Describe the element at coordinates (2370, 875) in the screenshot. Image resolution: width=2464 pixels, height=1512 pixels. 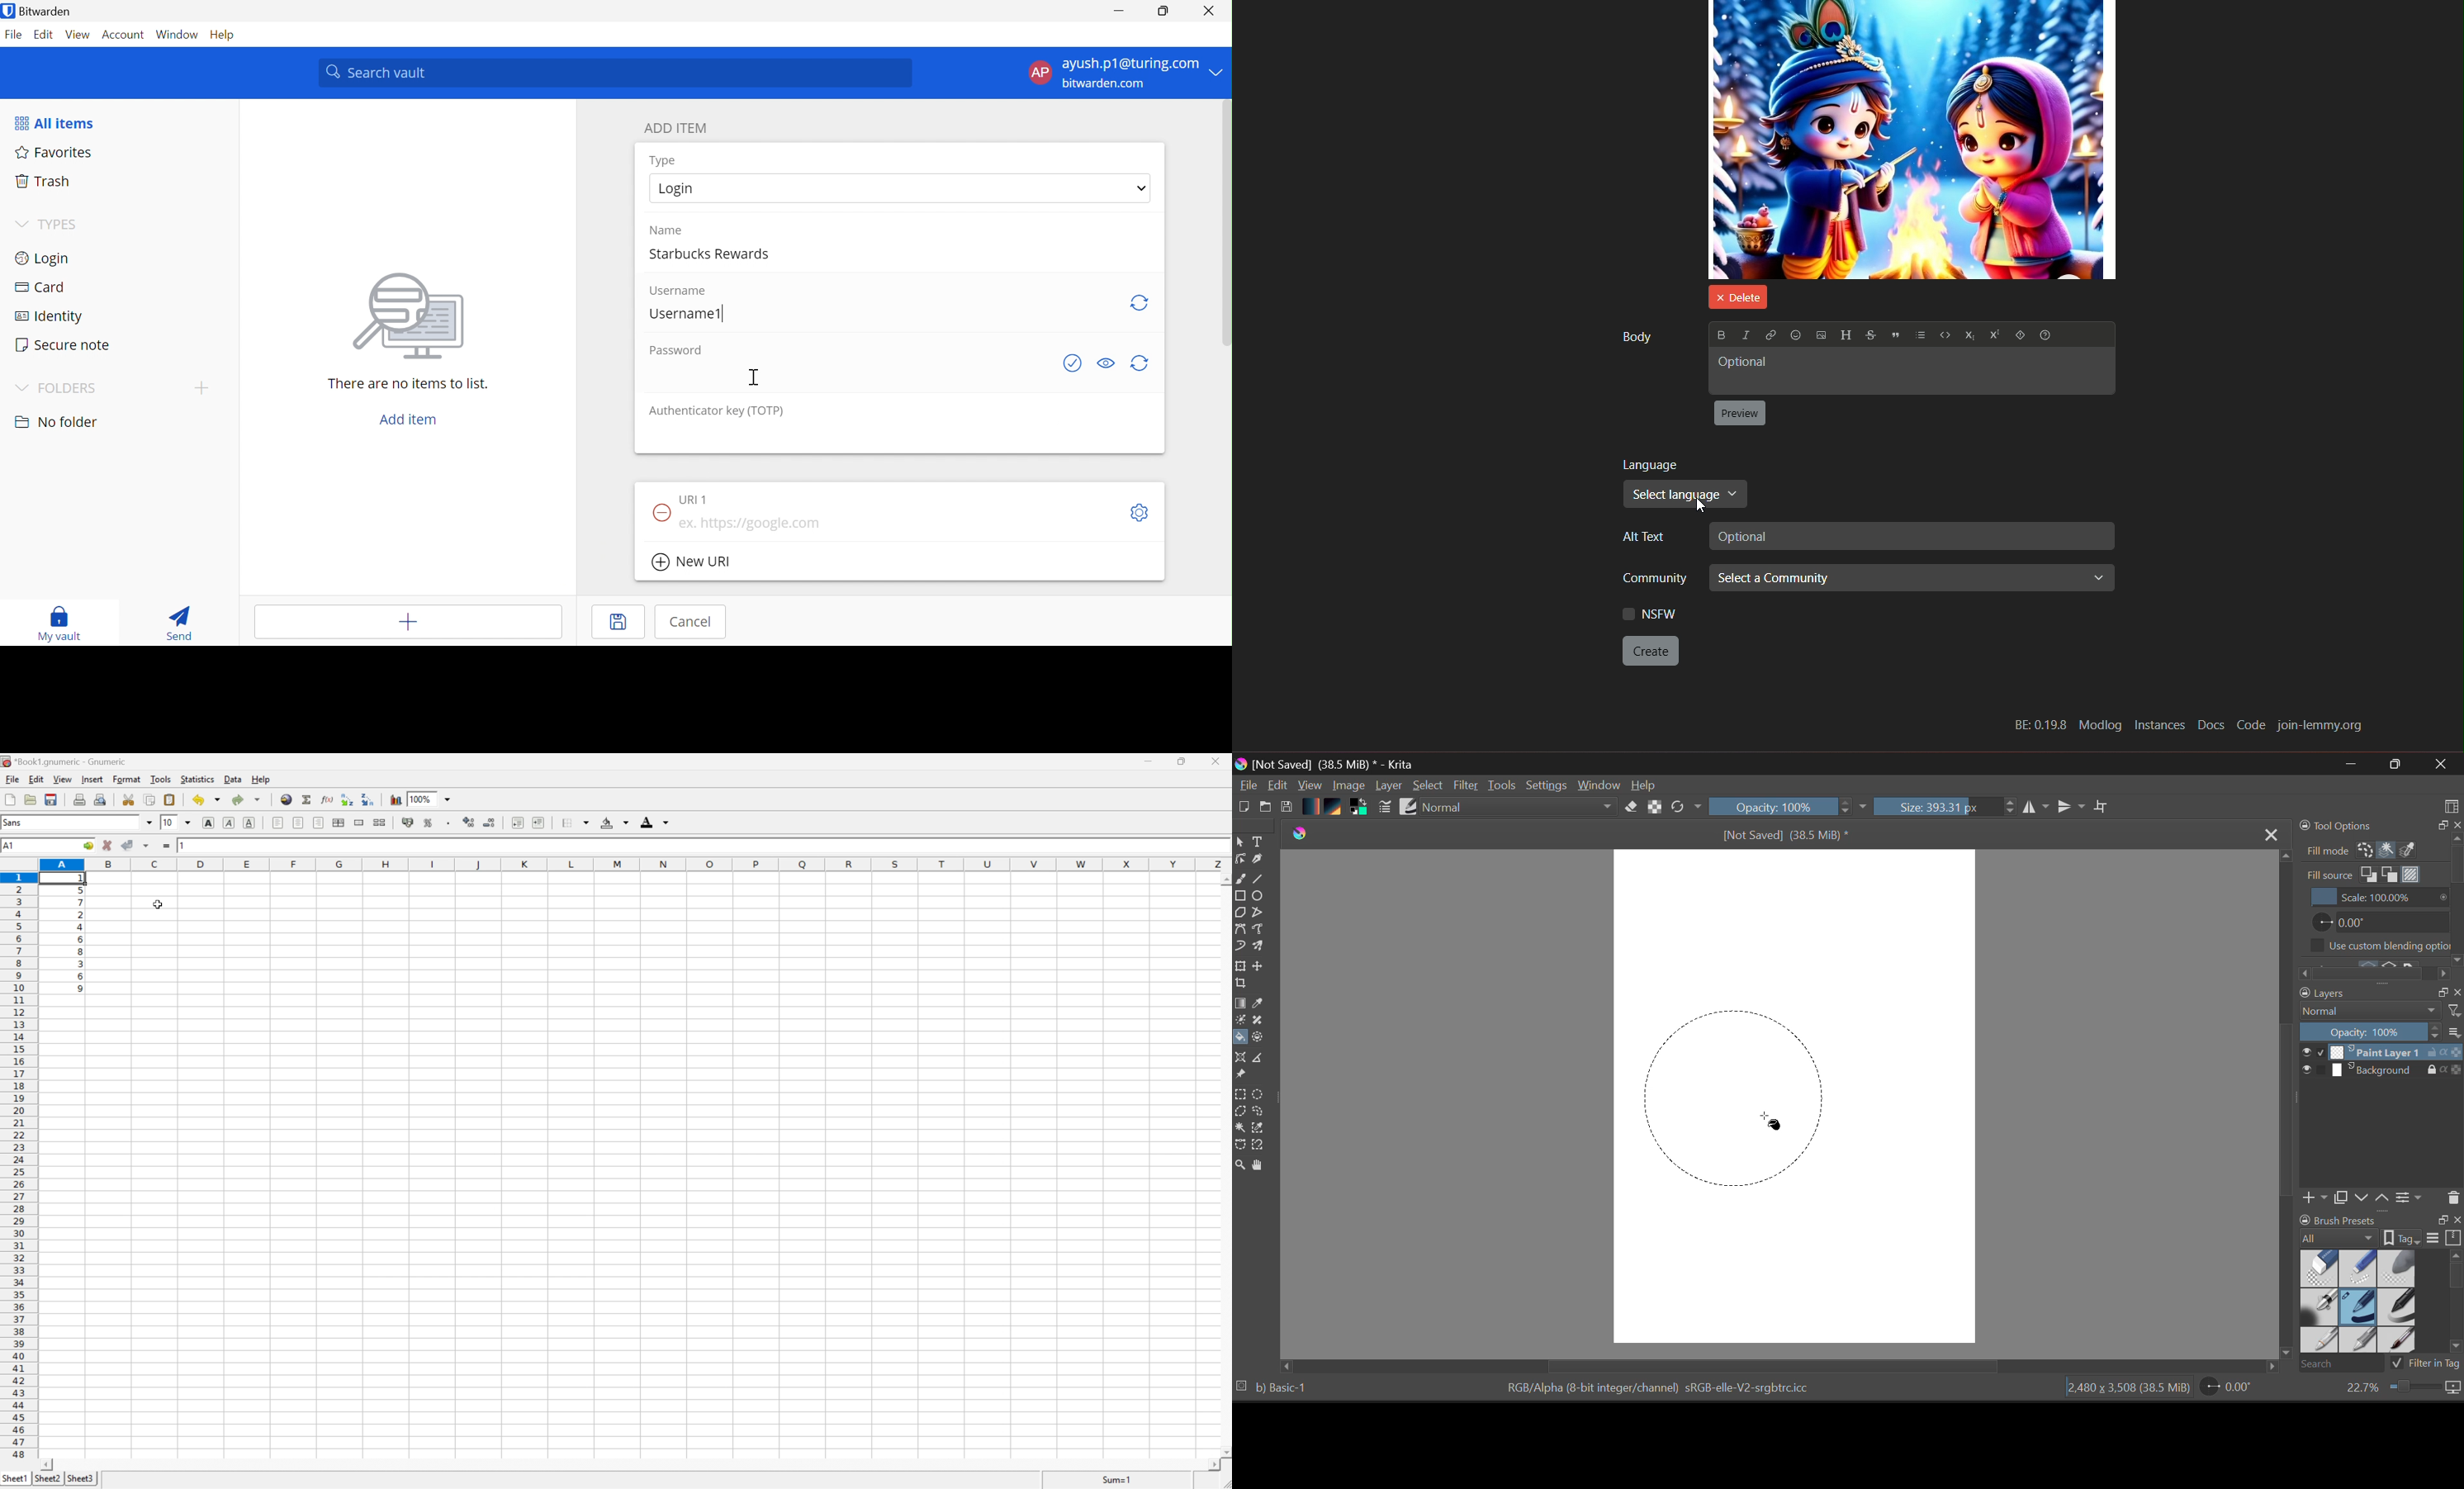
I see `Fill Source: Foreground Color` at that location.